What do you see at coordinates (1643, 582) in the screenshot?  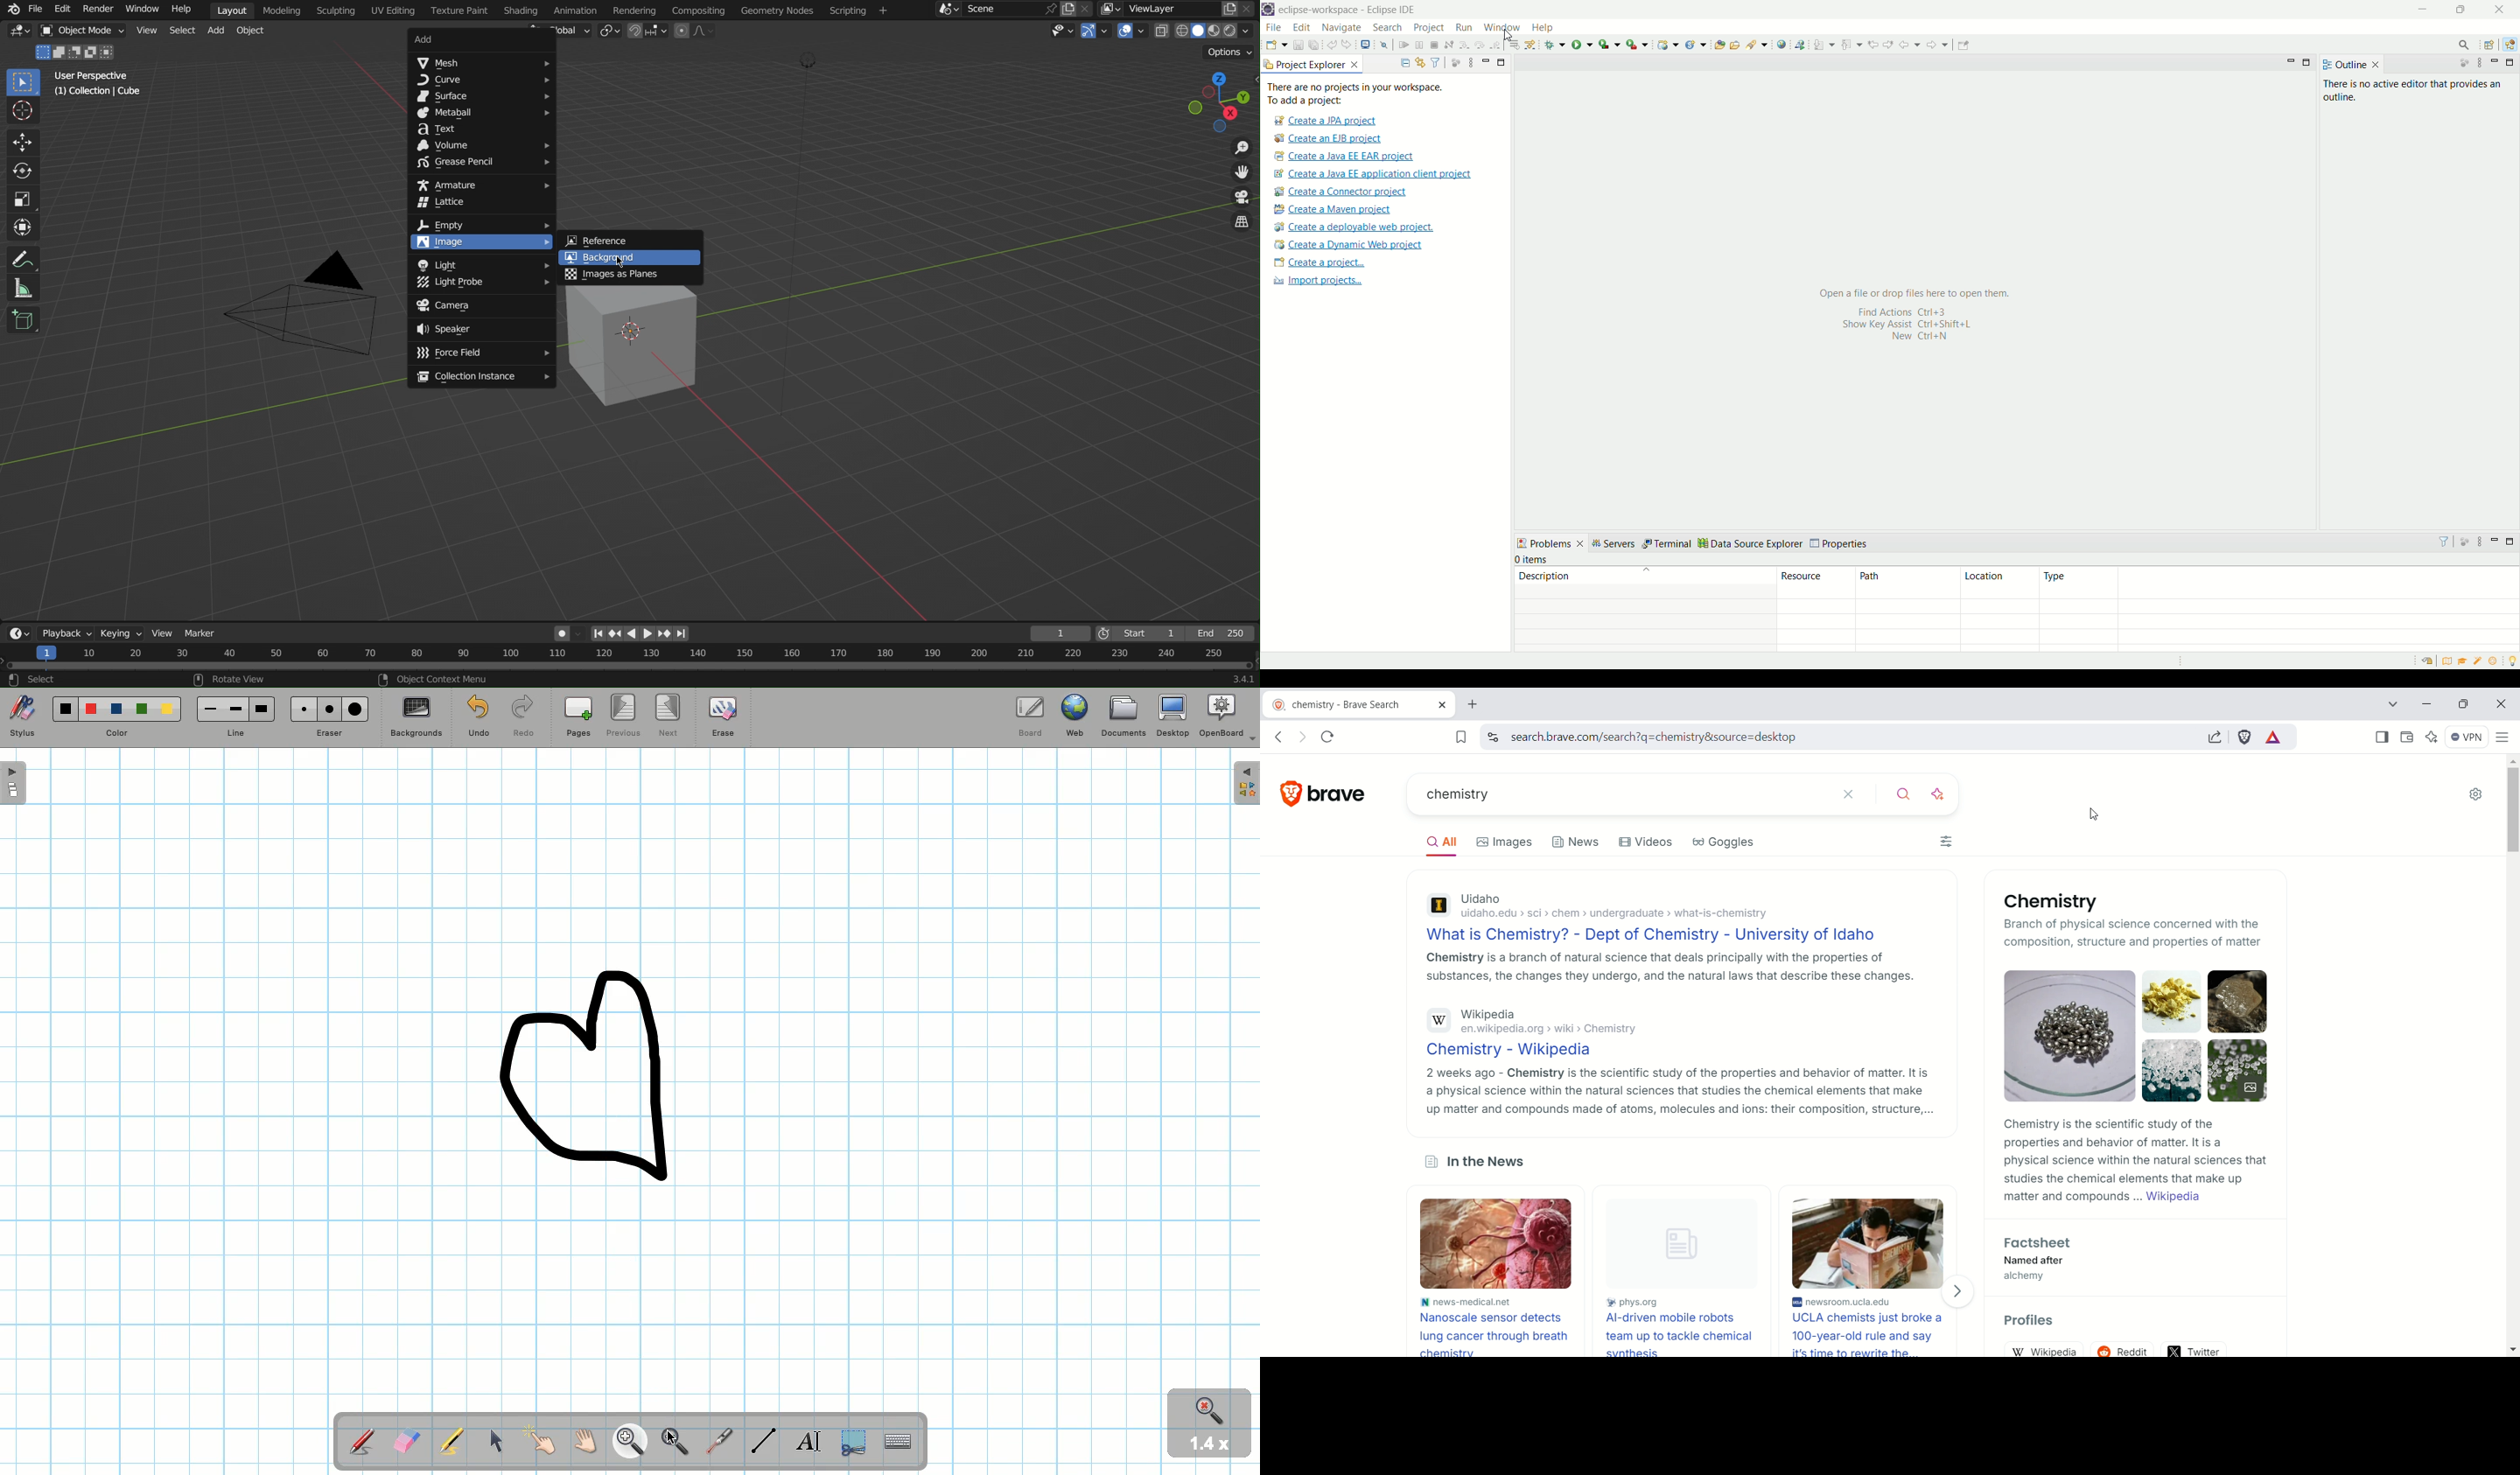 I see `description` at bounding box center [1643, 582].